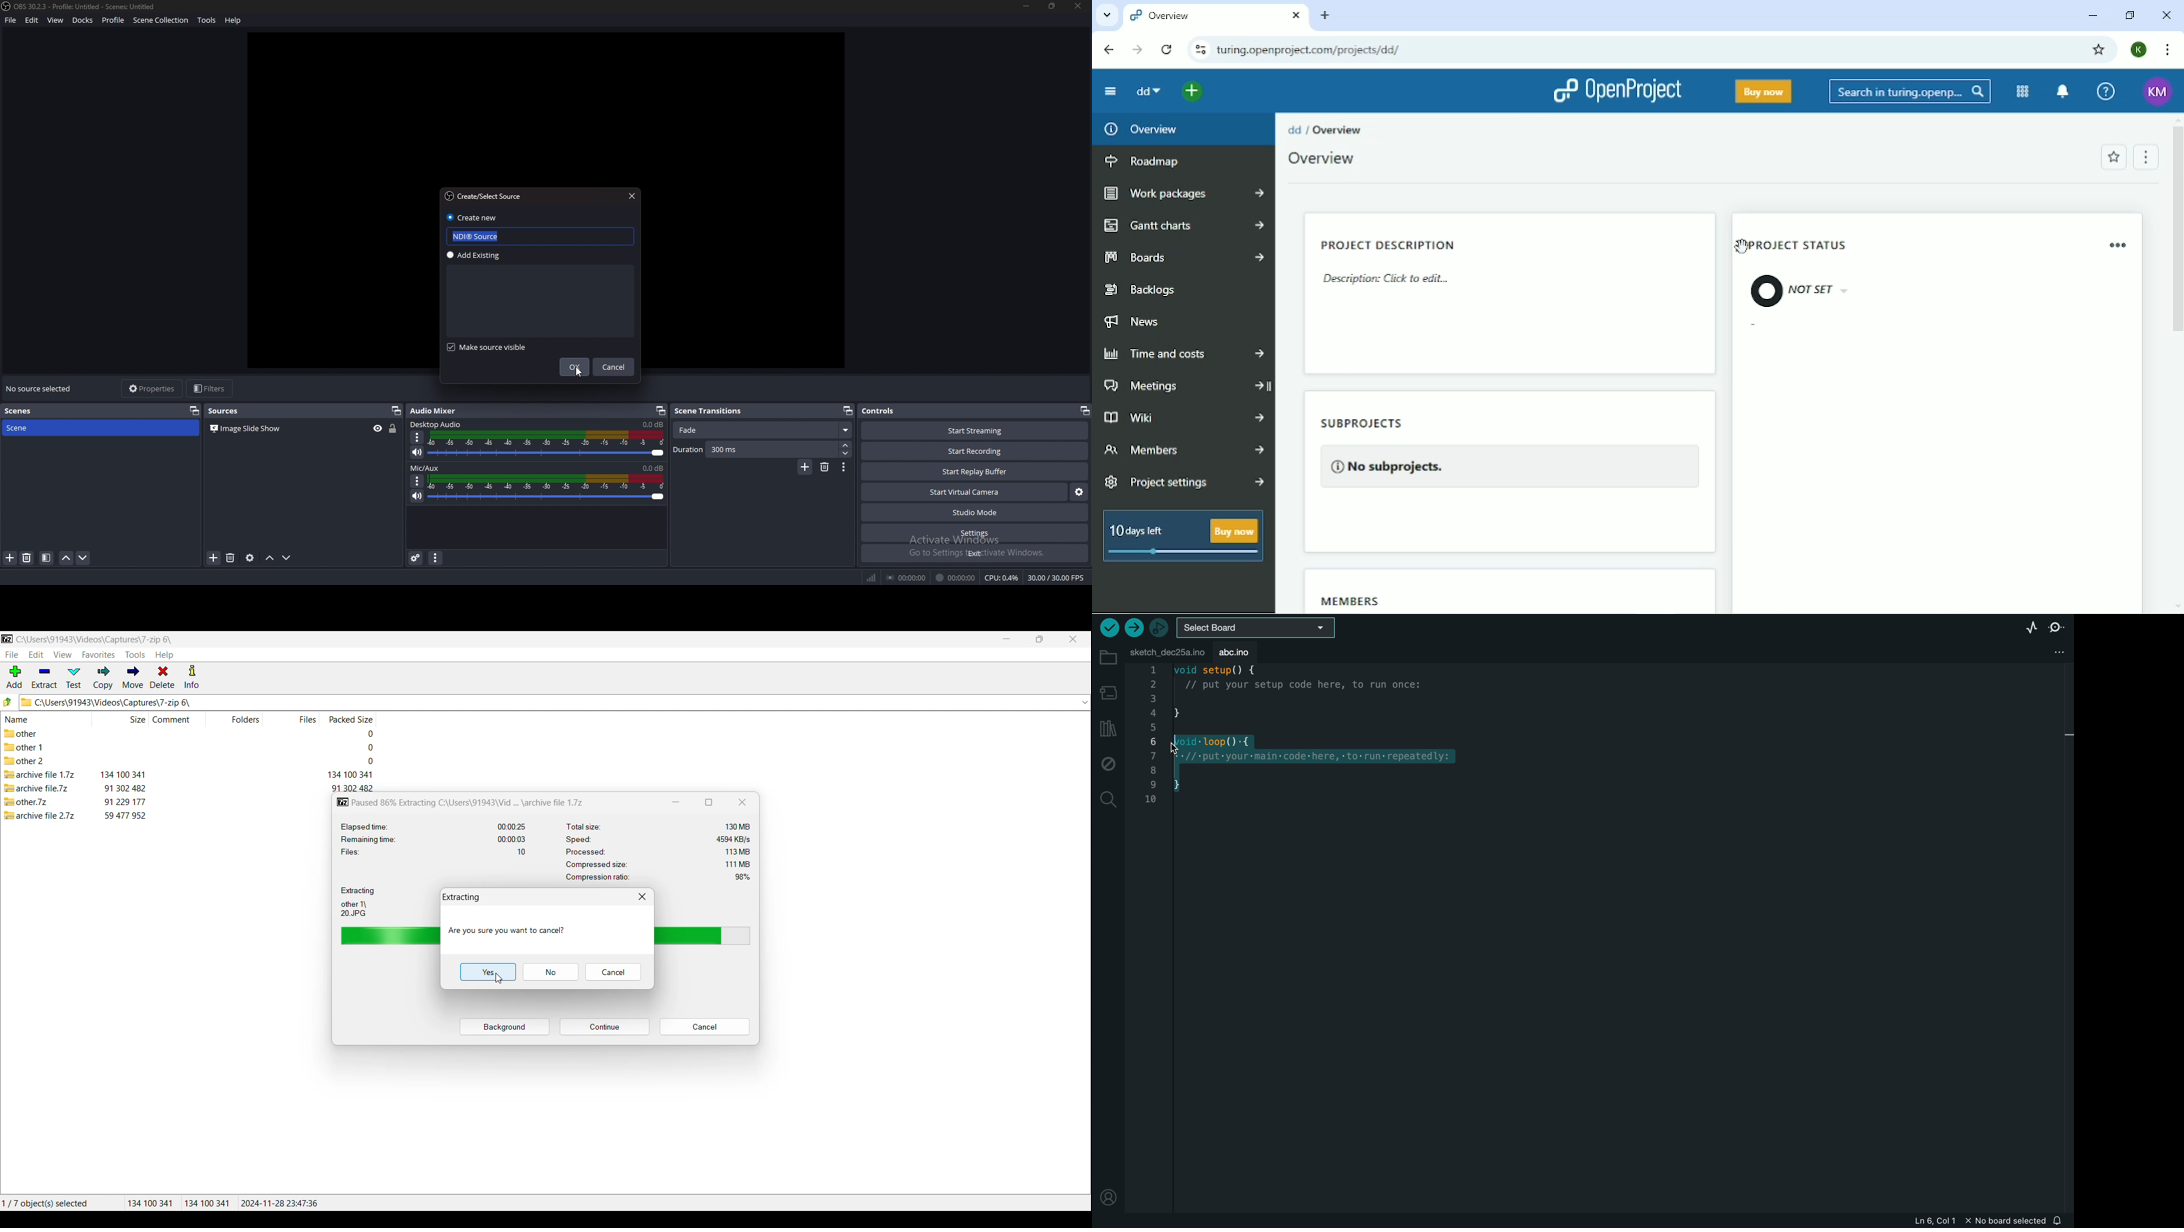 This screenshot has height=1232, width=2184. I want to click on cursor, so click(1189, 743).